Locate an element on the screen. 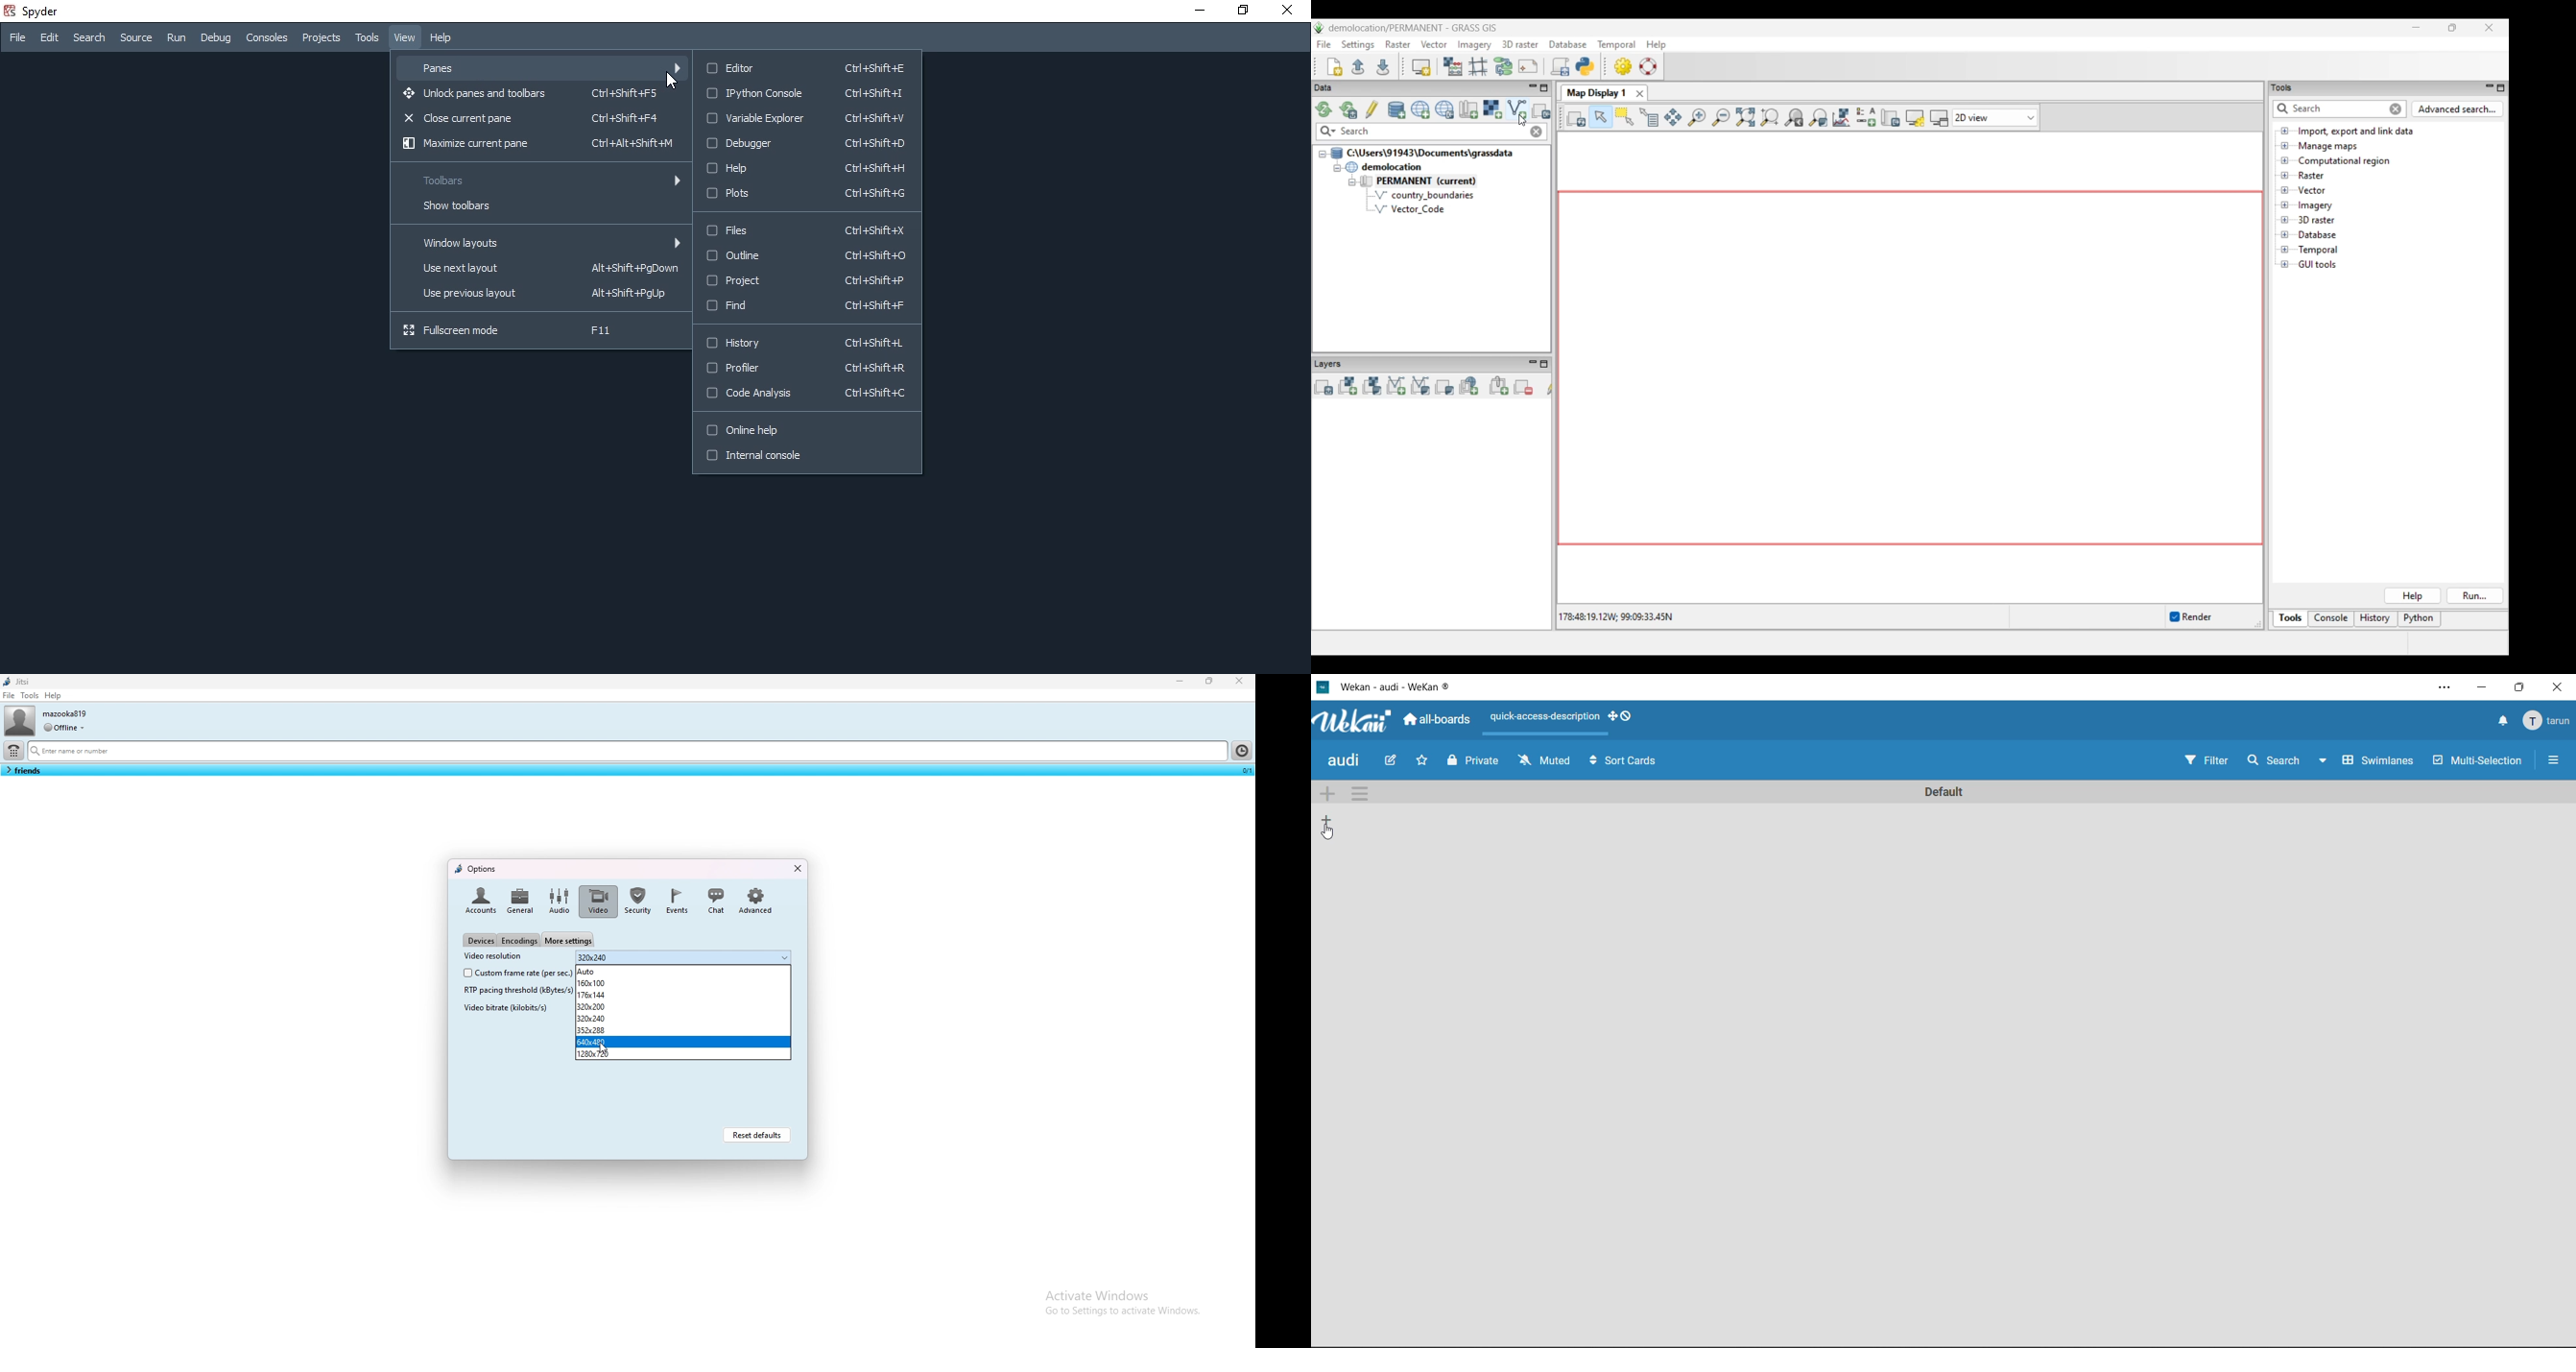  Go to settings to activate Windows. is located at coordinates (1121, 1314).